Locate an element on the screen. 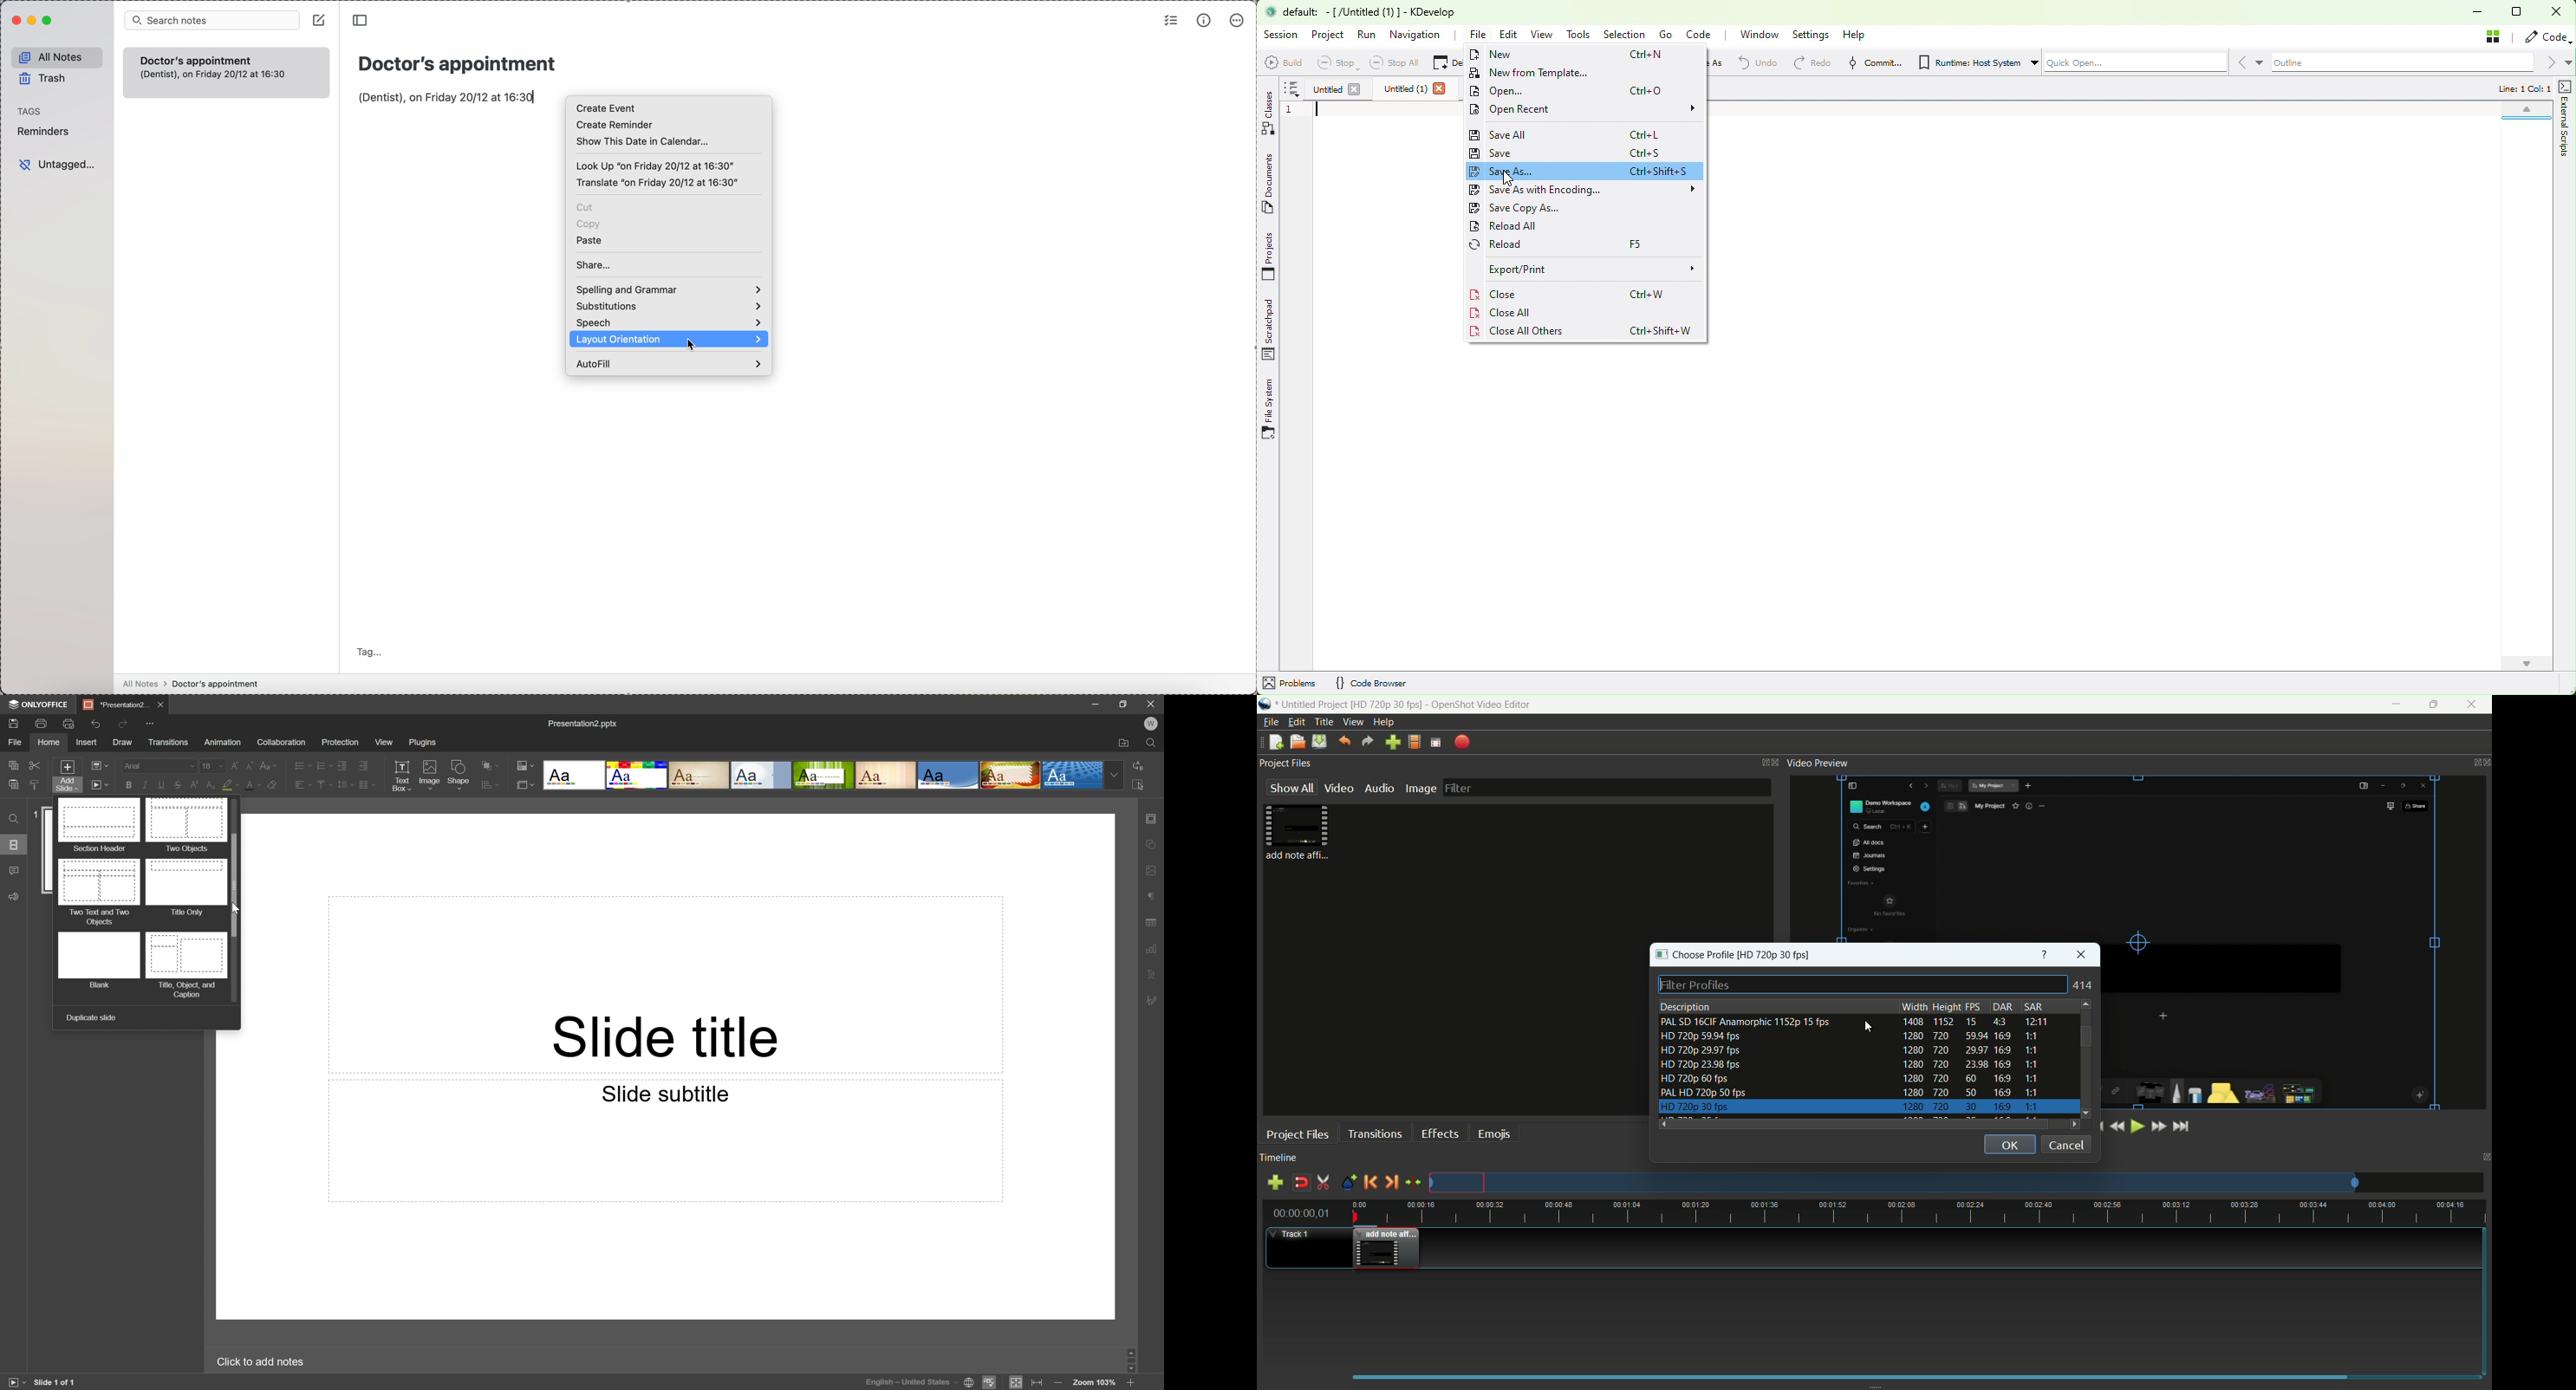  Type of slides is located at coordinates (824, 775).